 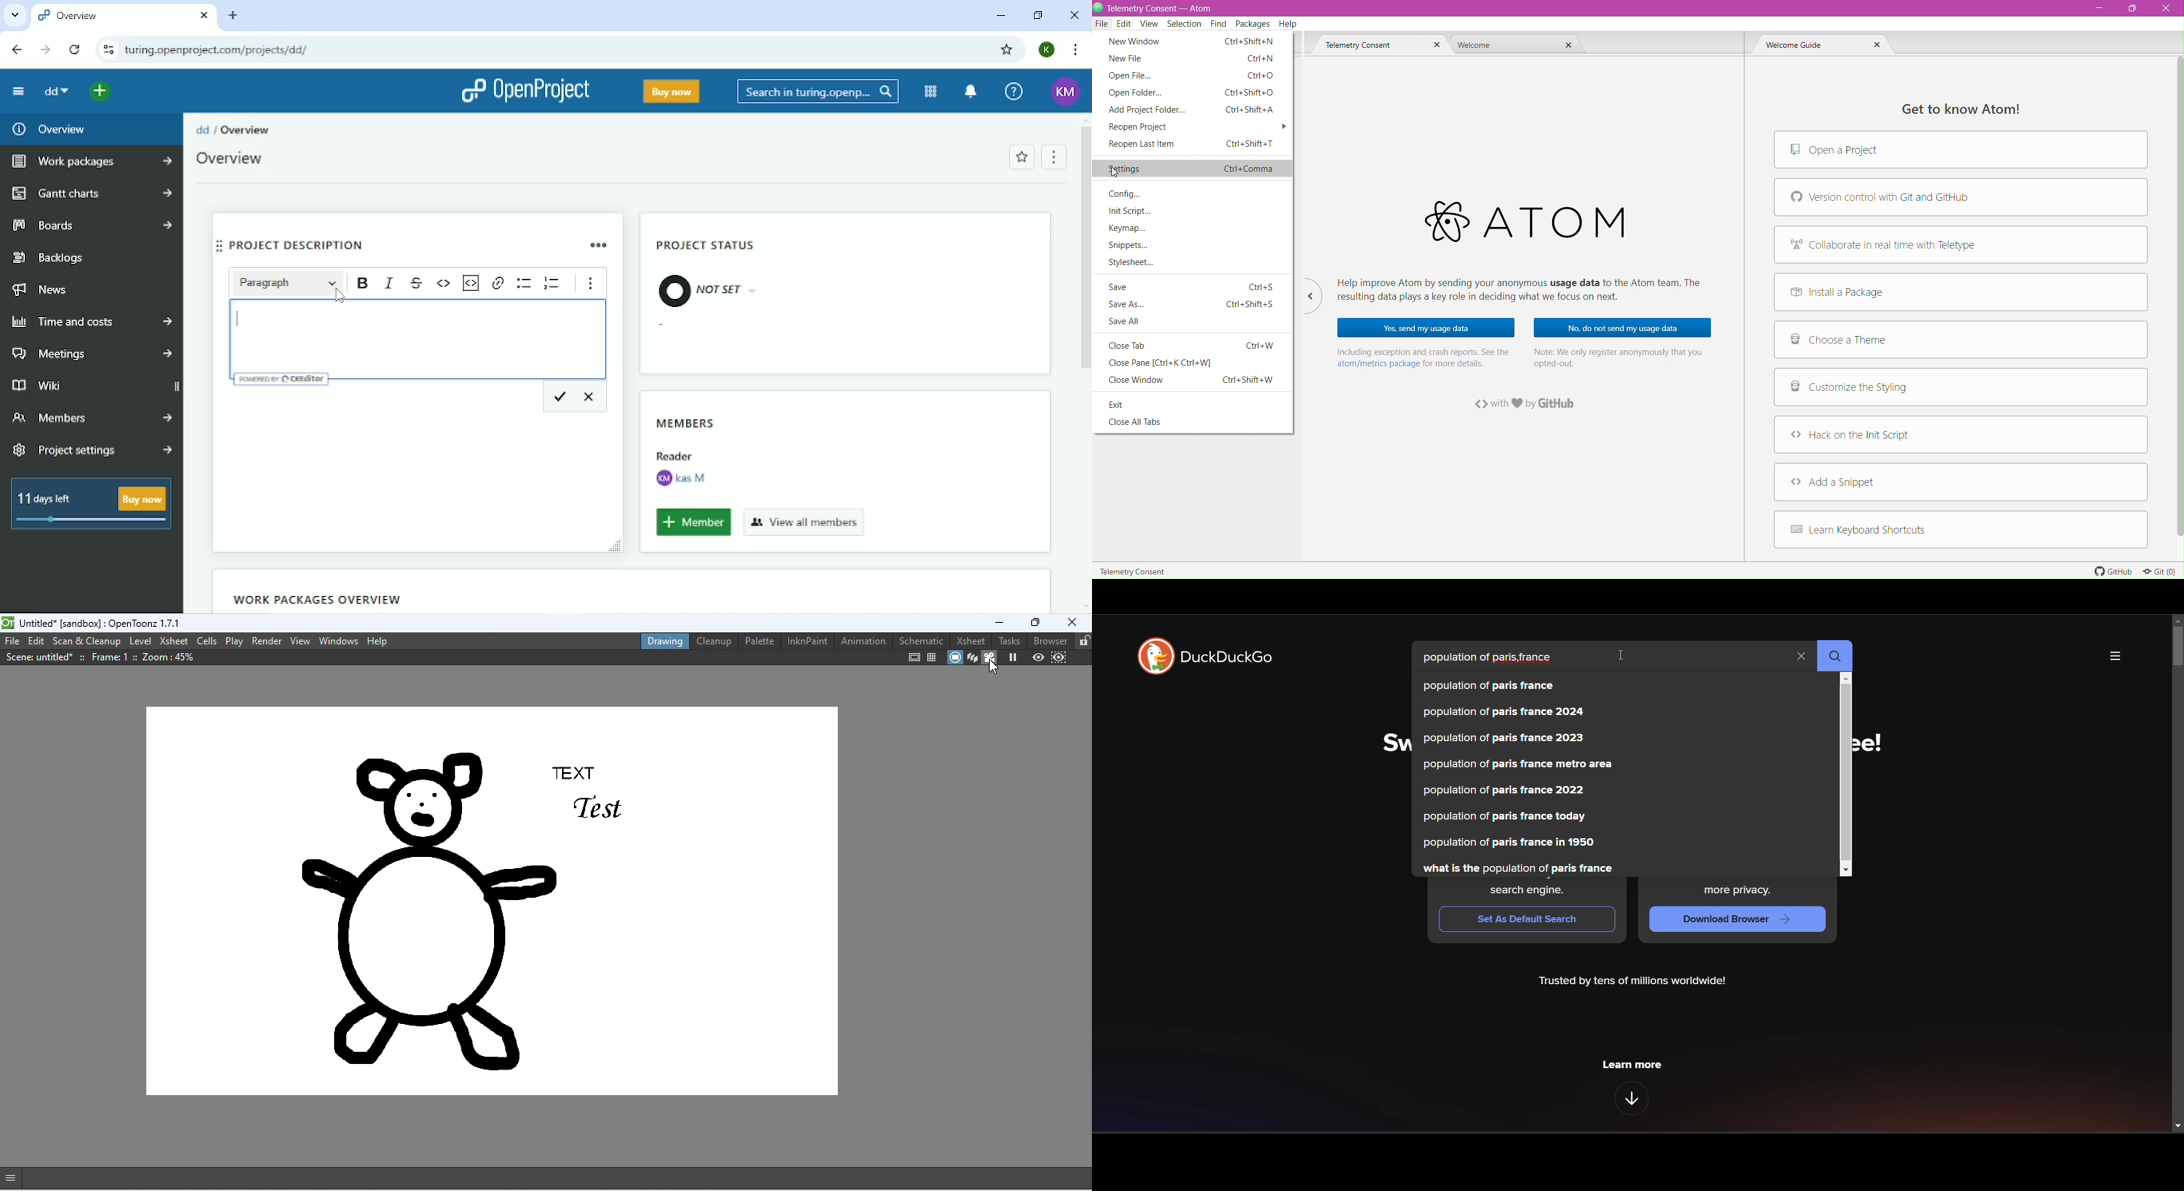 What do you see at coordinates (377, 640) in the screenshot?
I see `help` at bounding box center [377, 640].